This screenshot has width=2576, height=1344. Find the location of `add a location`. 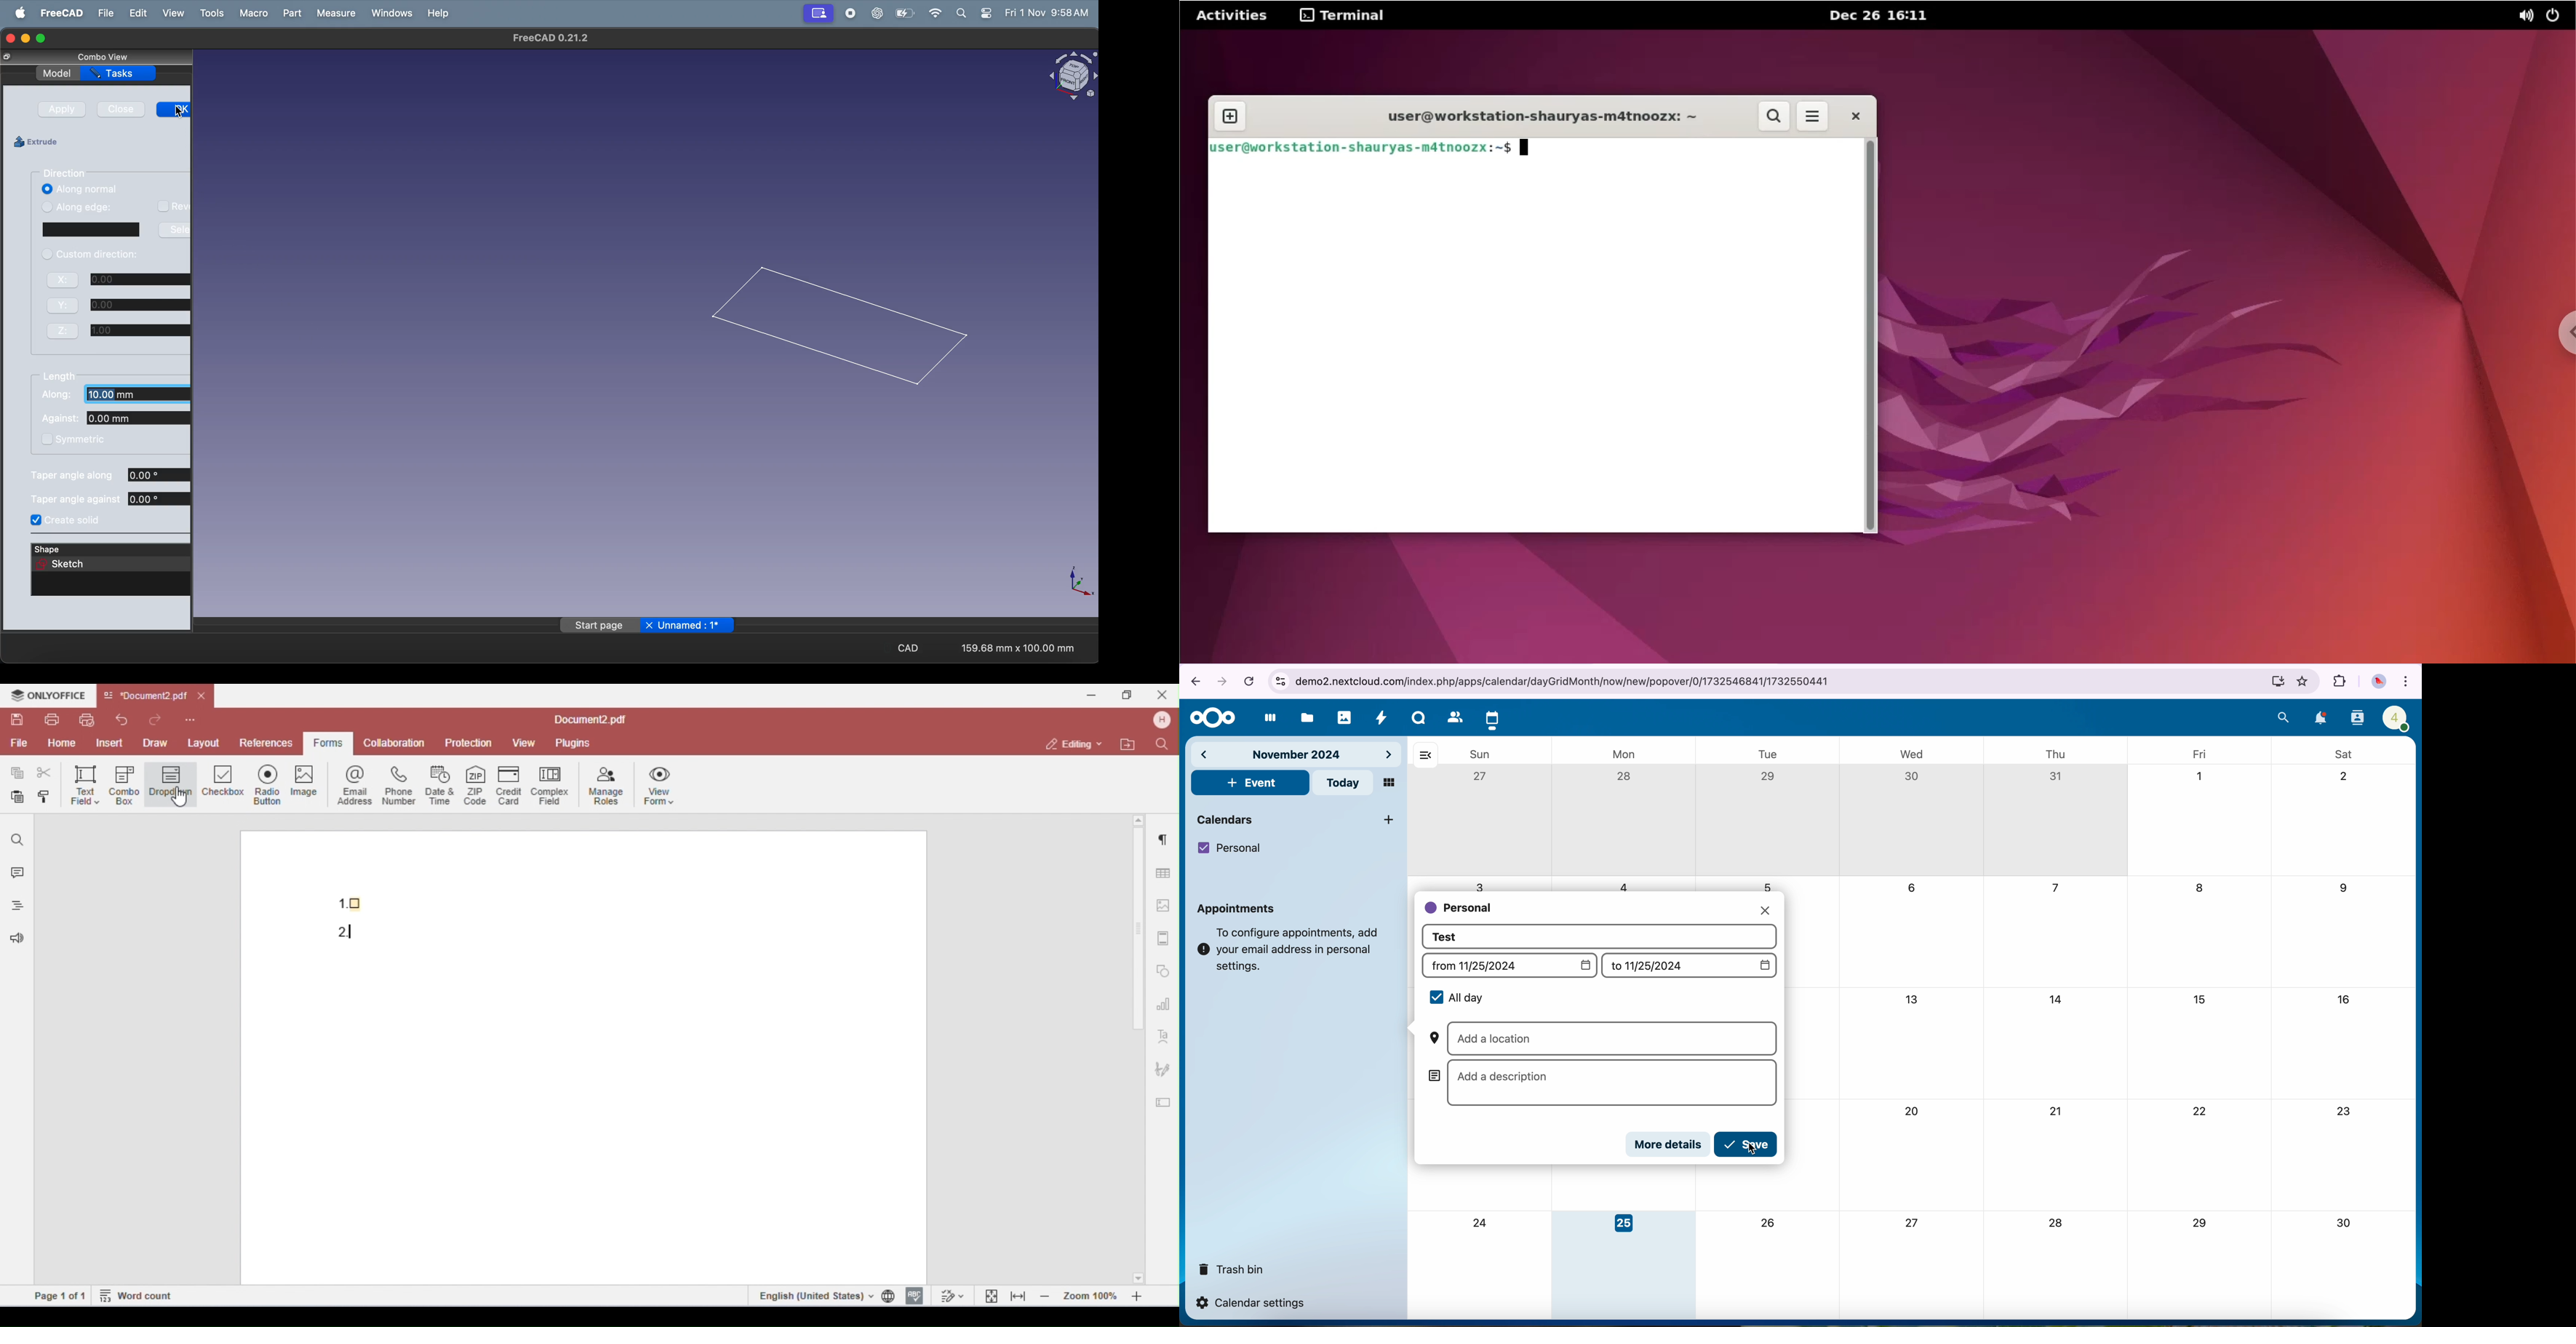

add a location is located at coordinates (1600, 1039).